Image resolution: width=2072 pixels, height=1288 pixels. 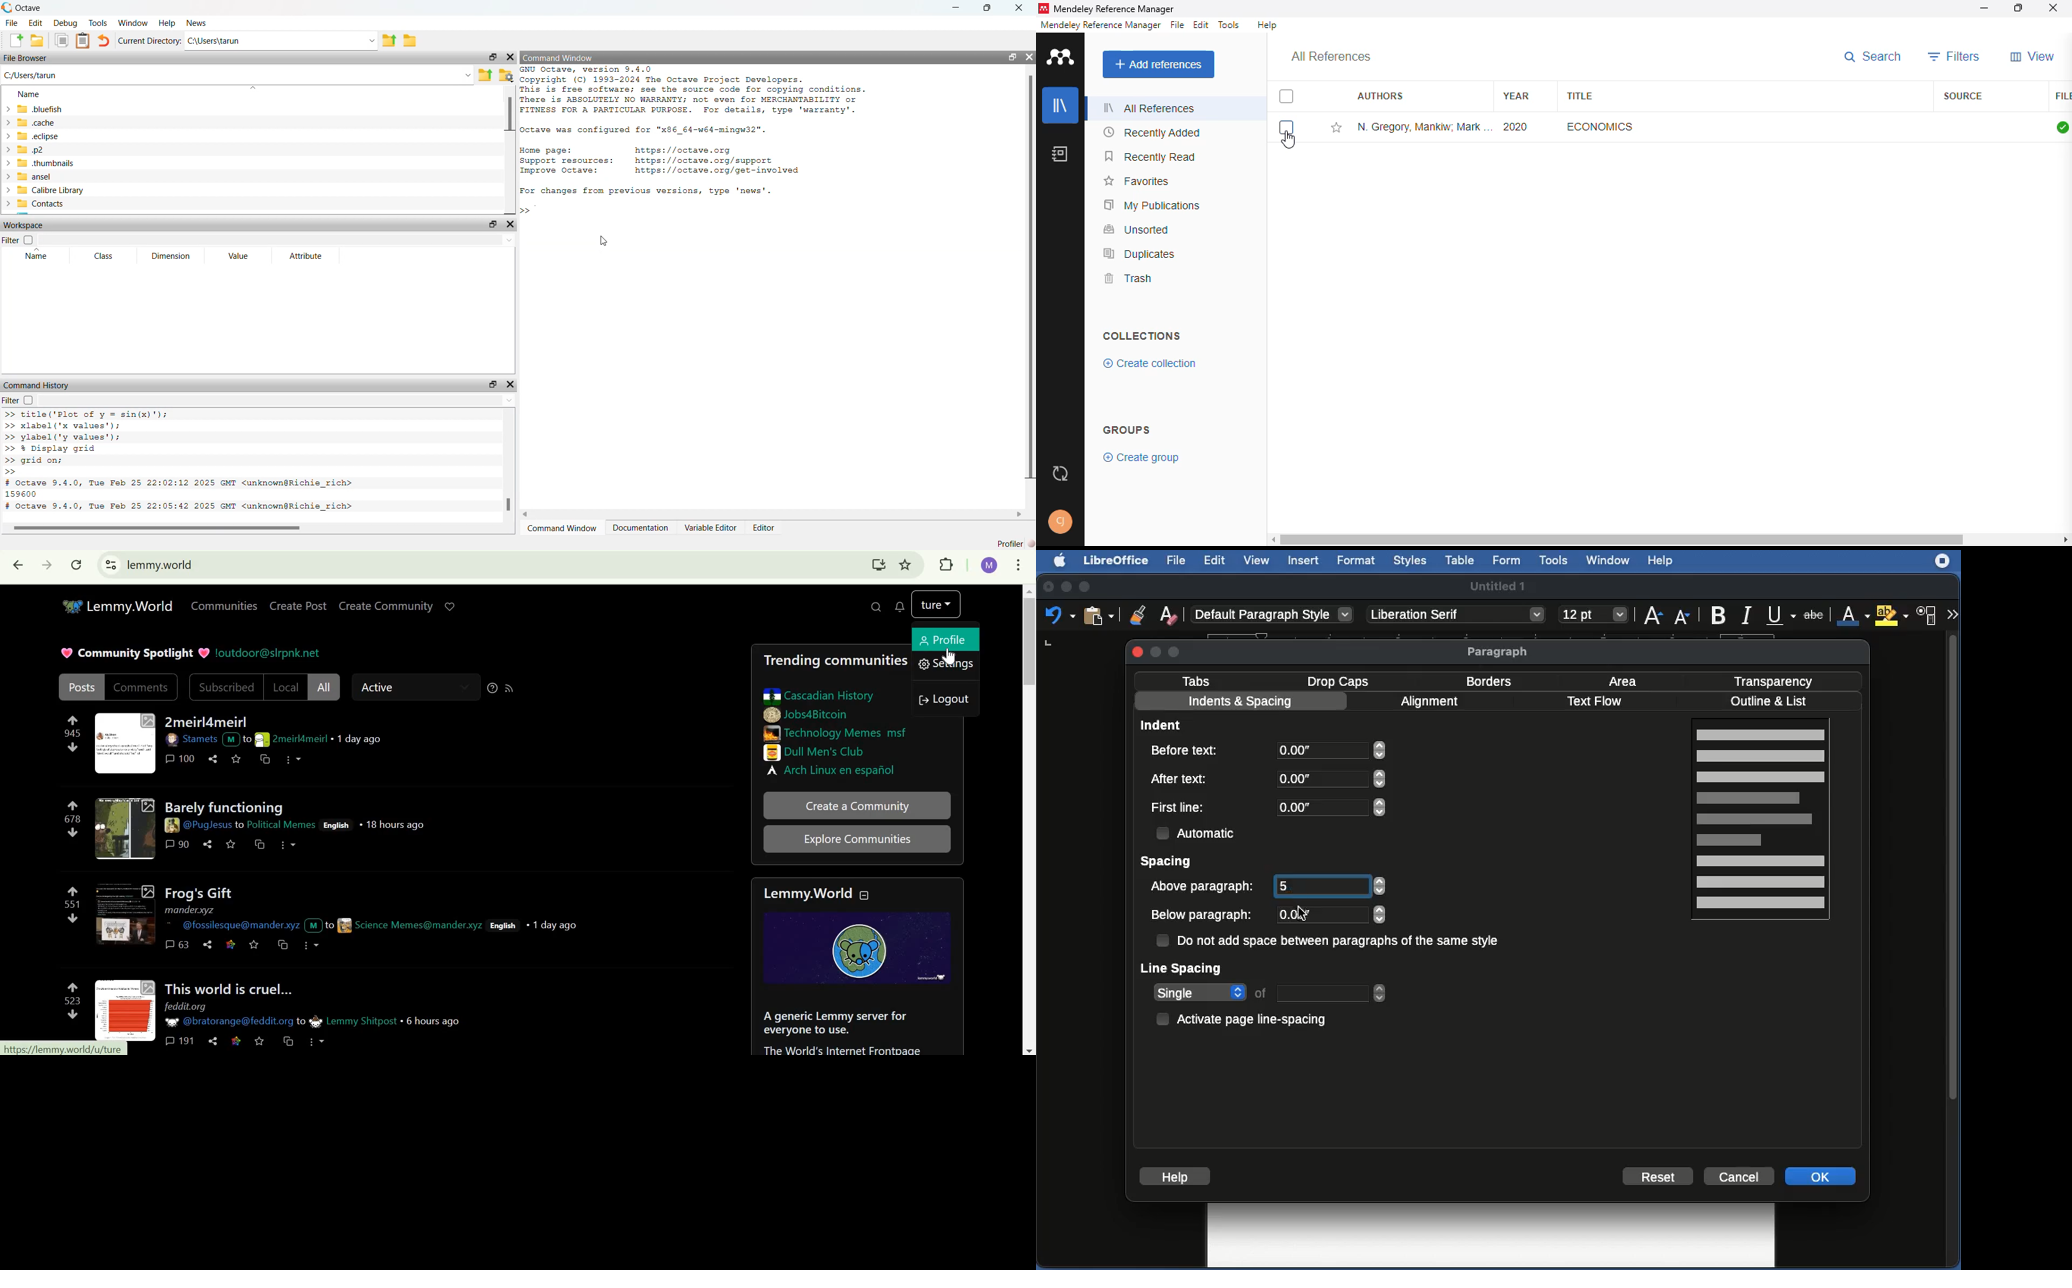 What do you see at coordinates (1205, 886) in the screenshot?
I see `Above paragraph` at bounding box center [1205, 886].